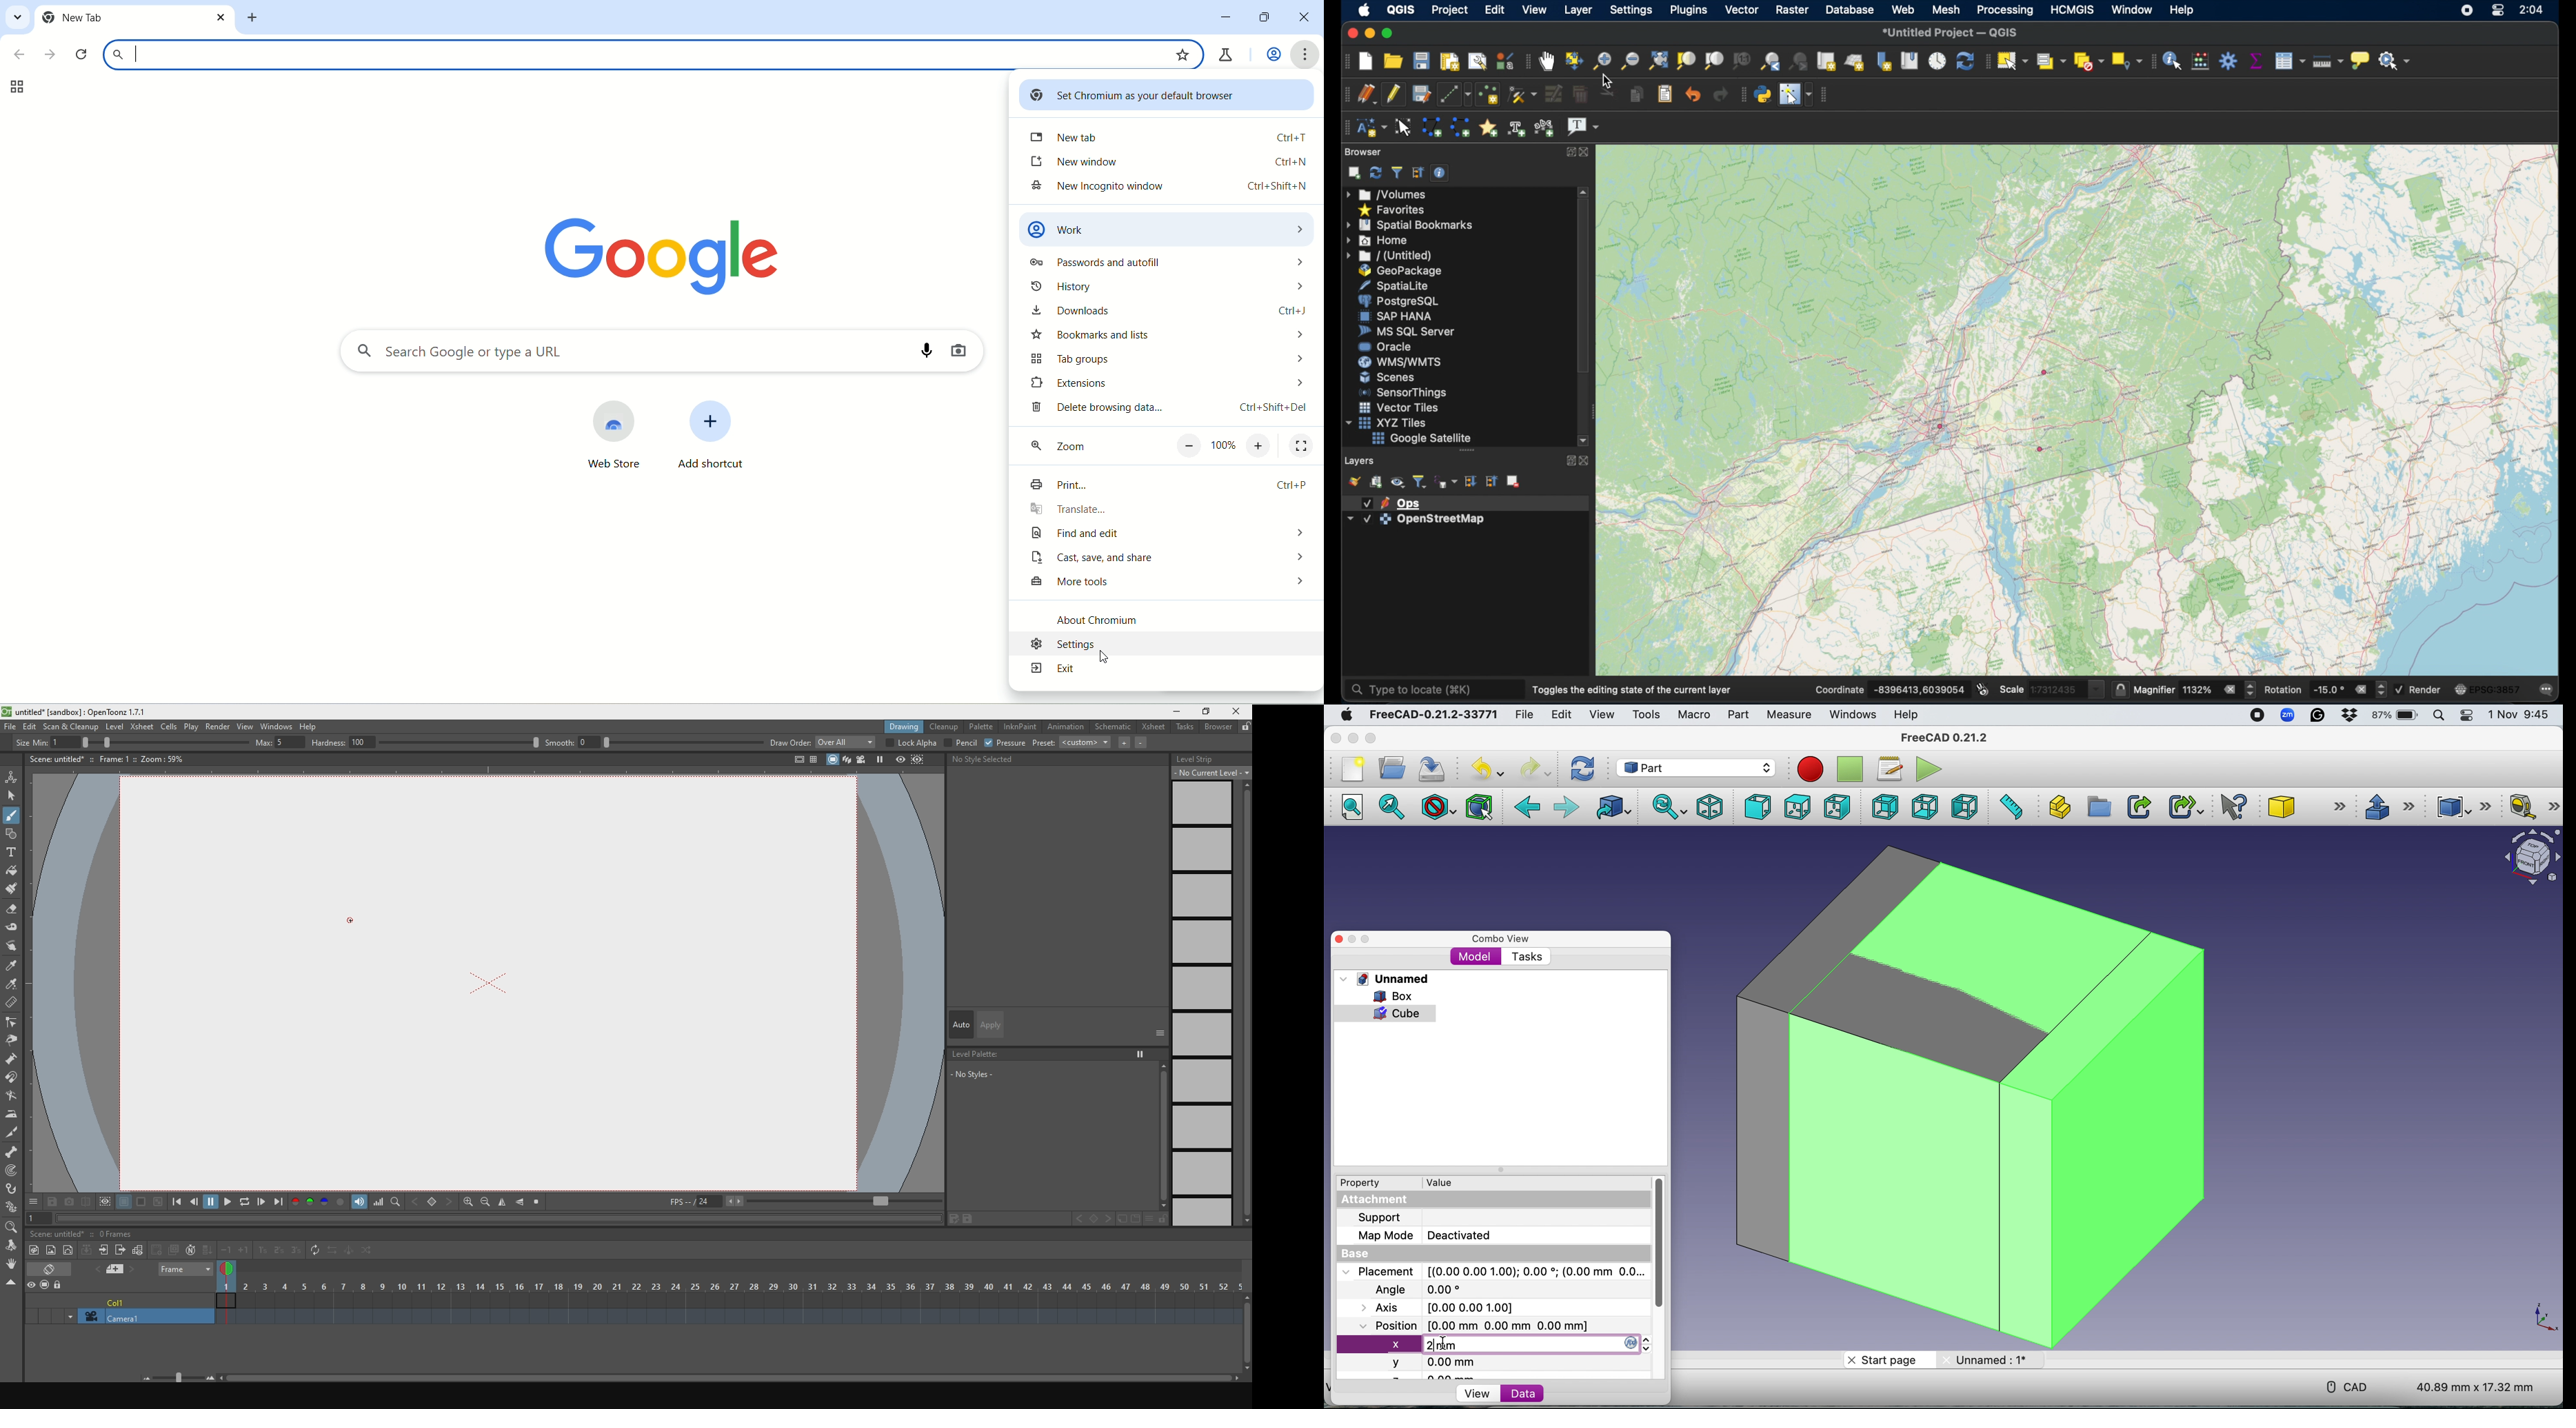  Describe the element at coordinates (2319, 715) in the screenshot. I see `Grammarly` at that location.